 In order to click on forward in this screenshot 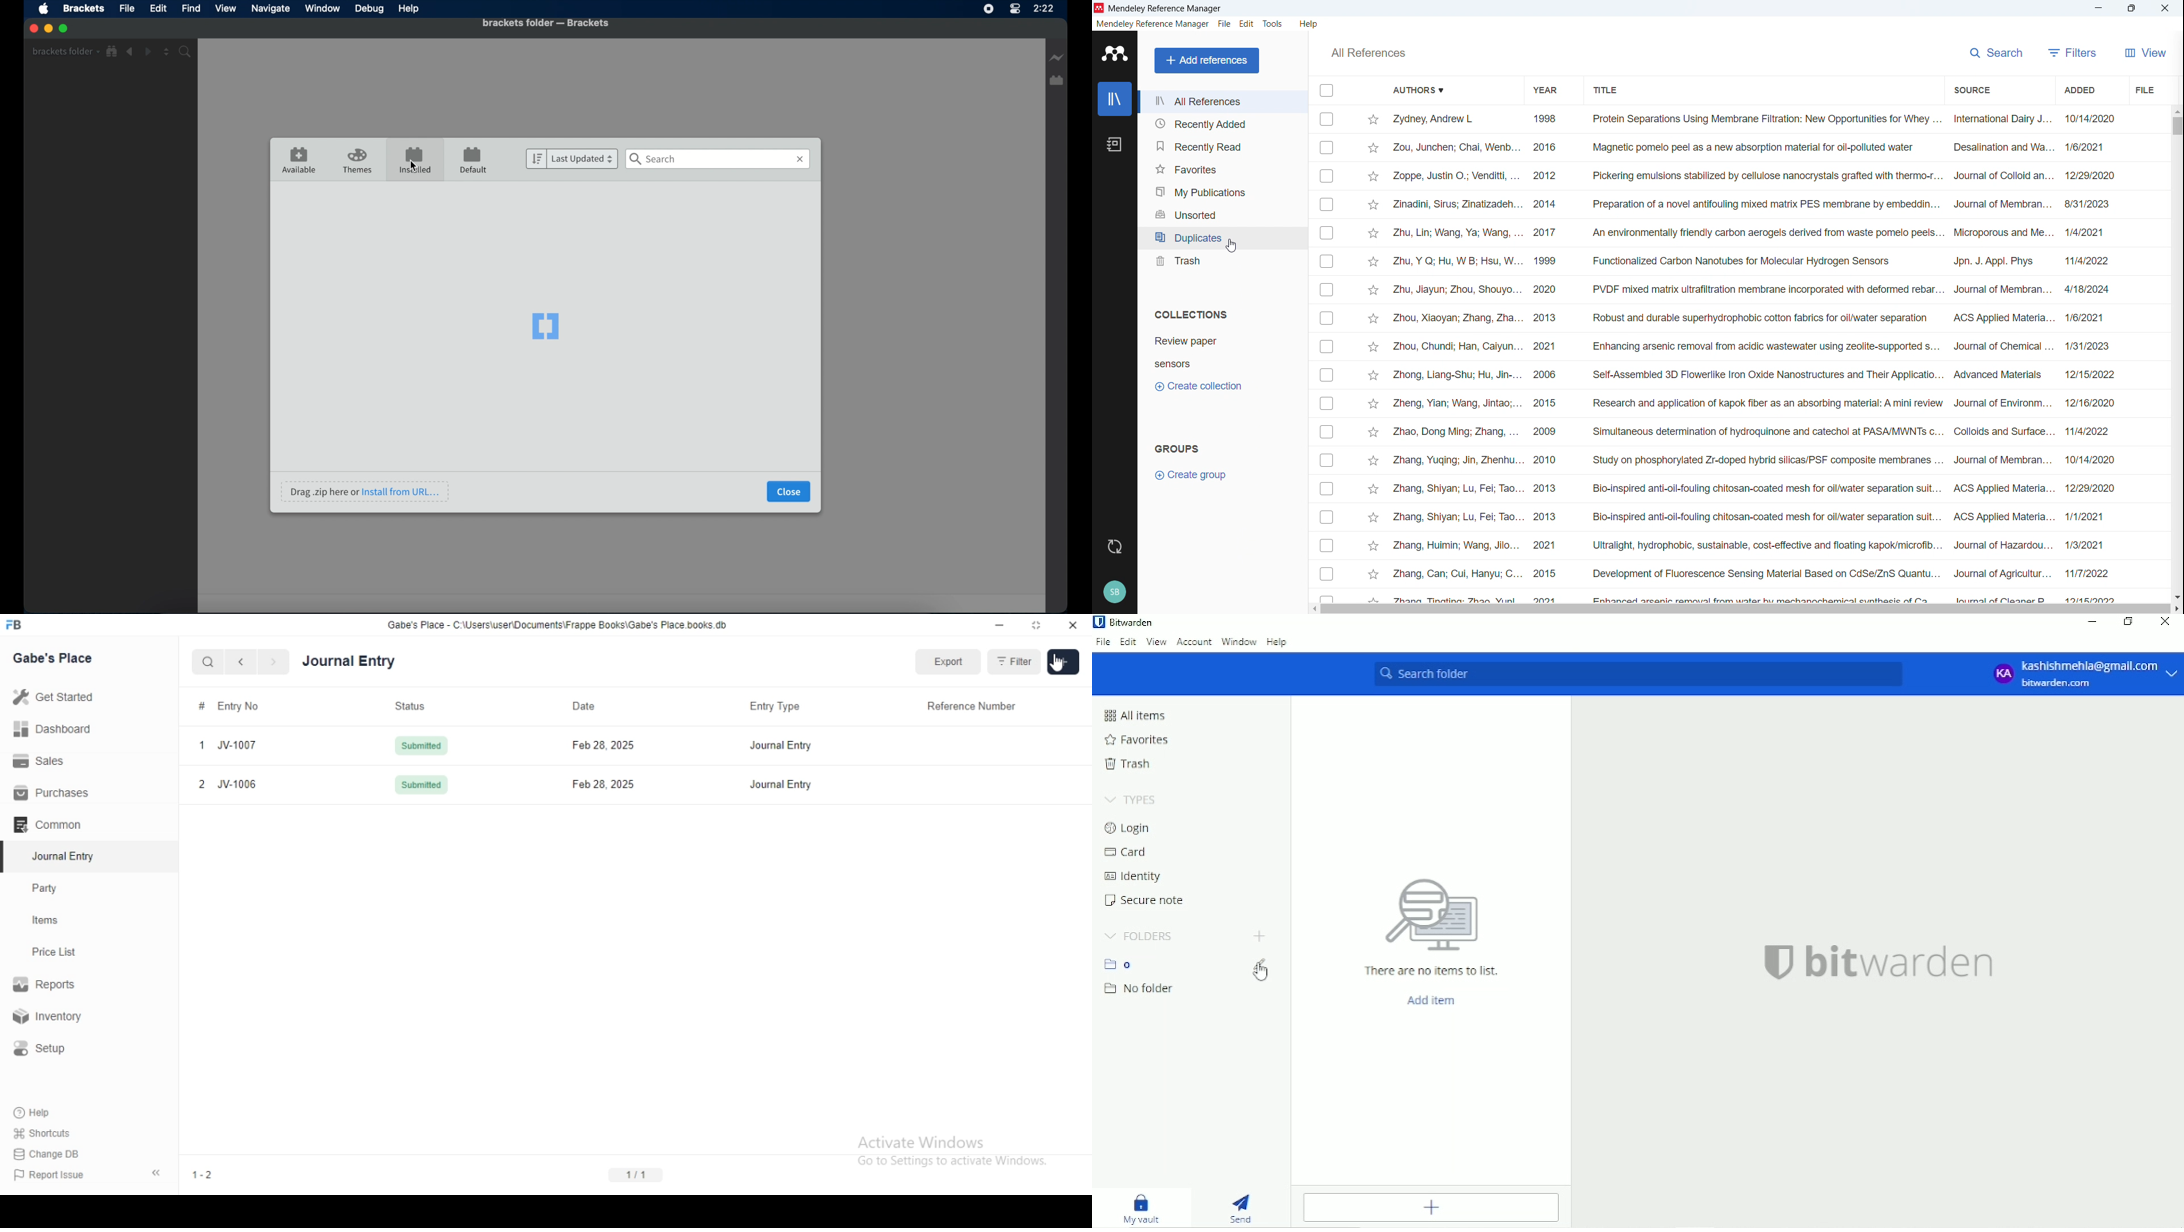, I will do `click(275, 662)`.